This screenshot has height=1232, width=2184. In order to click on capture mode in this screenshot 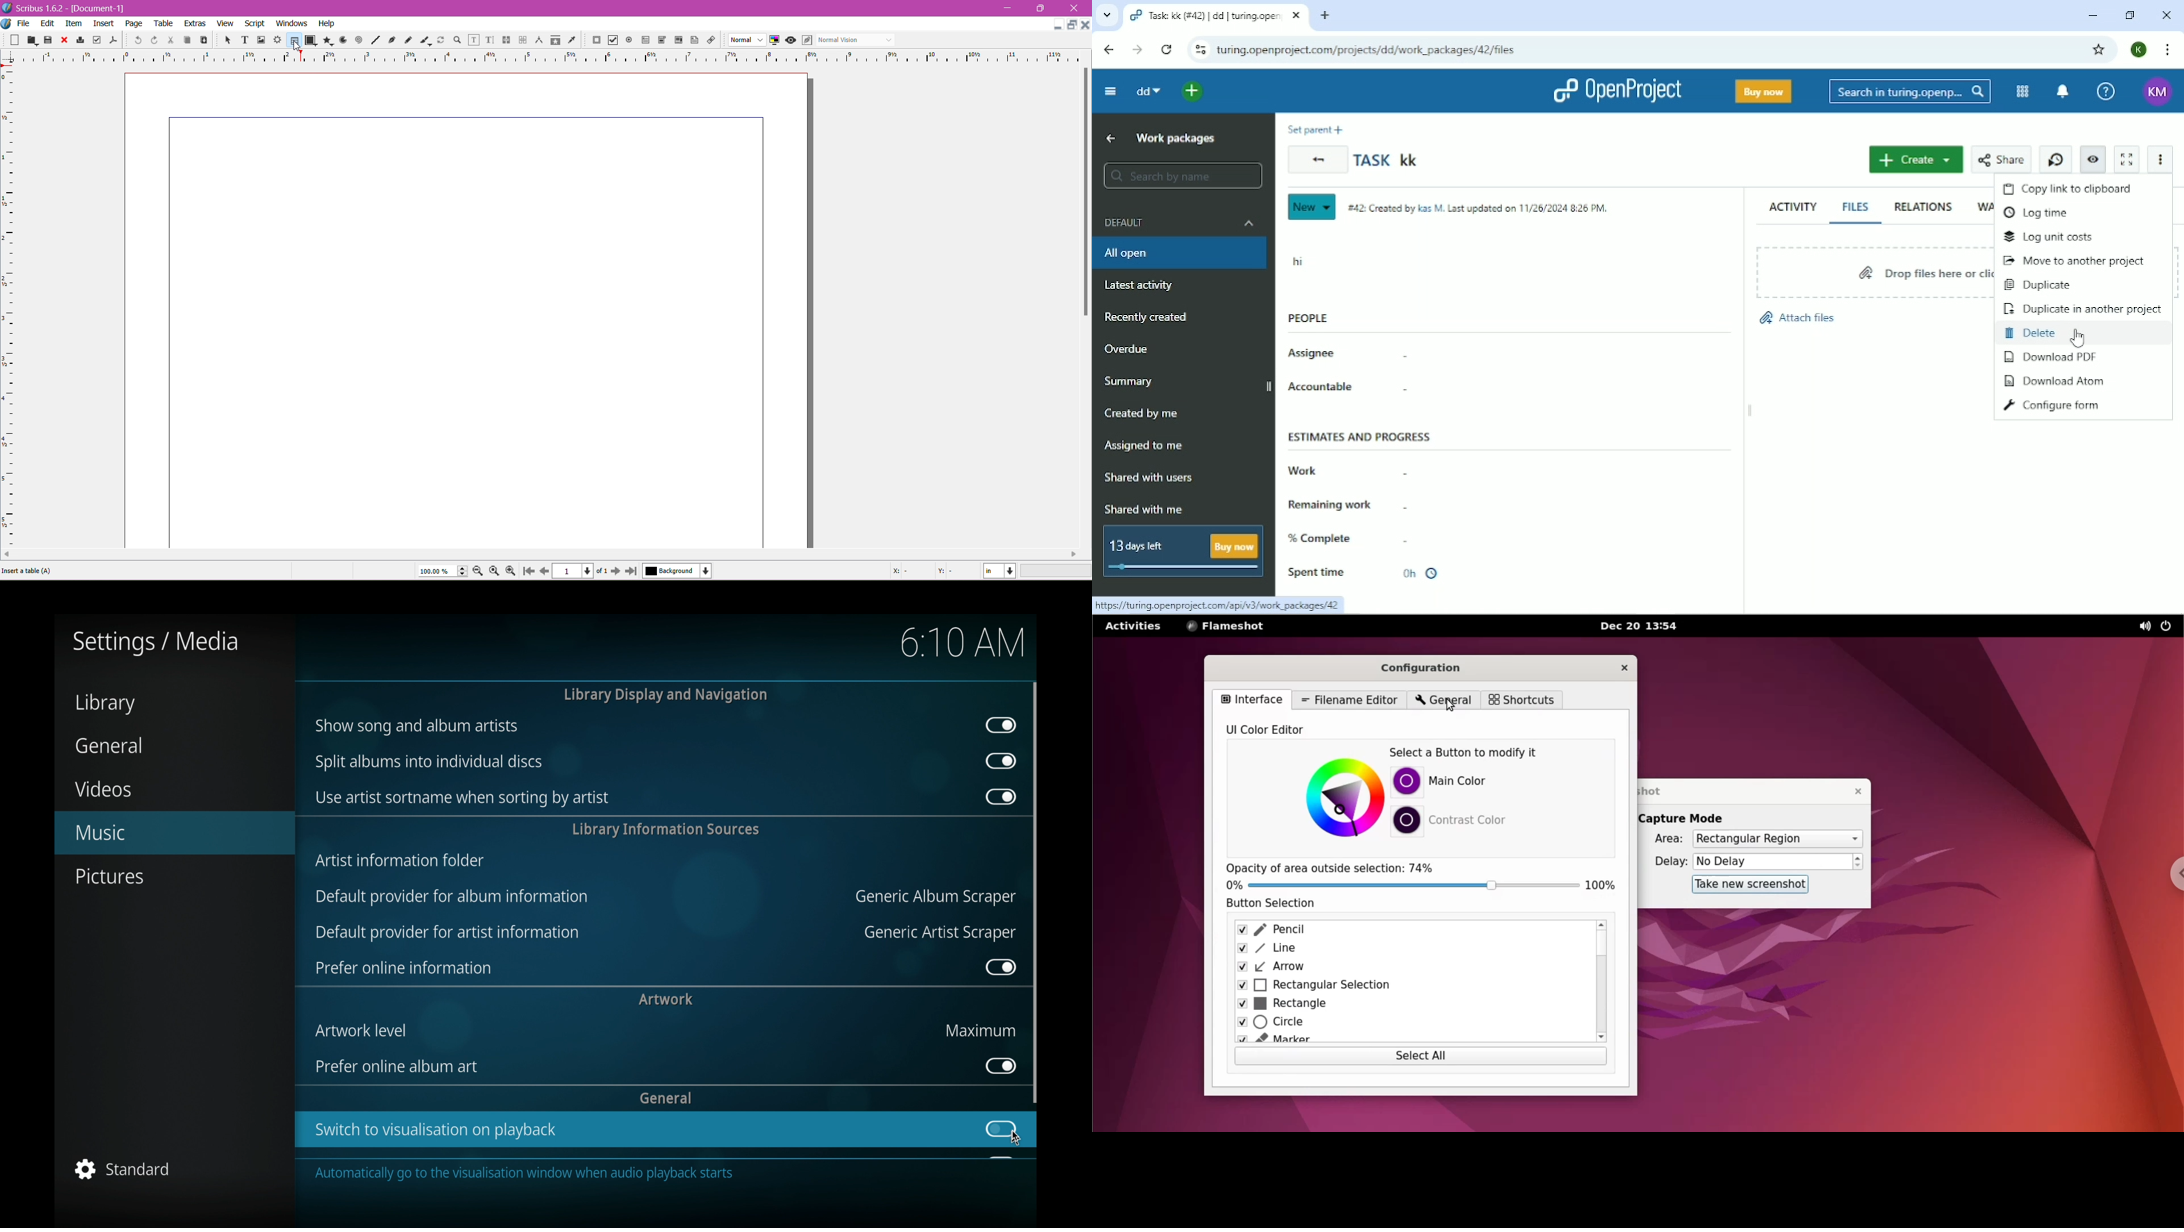, I will do `click(1691, 819)`.